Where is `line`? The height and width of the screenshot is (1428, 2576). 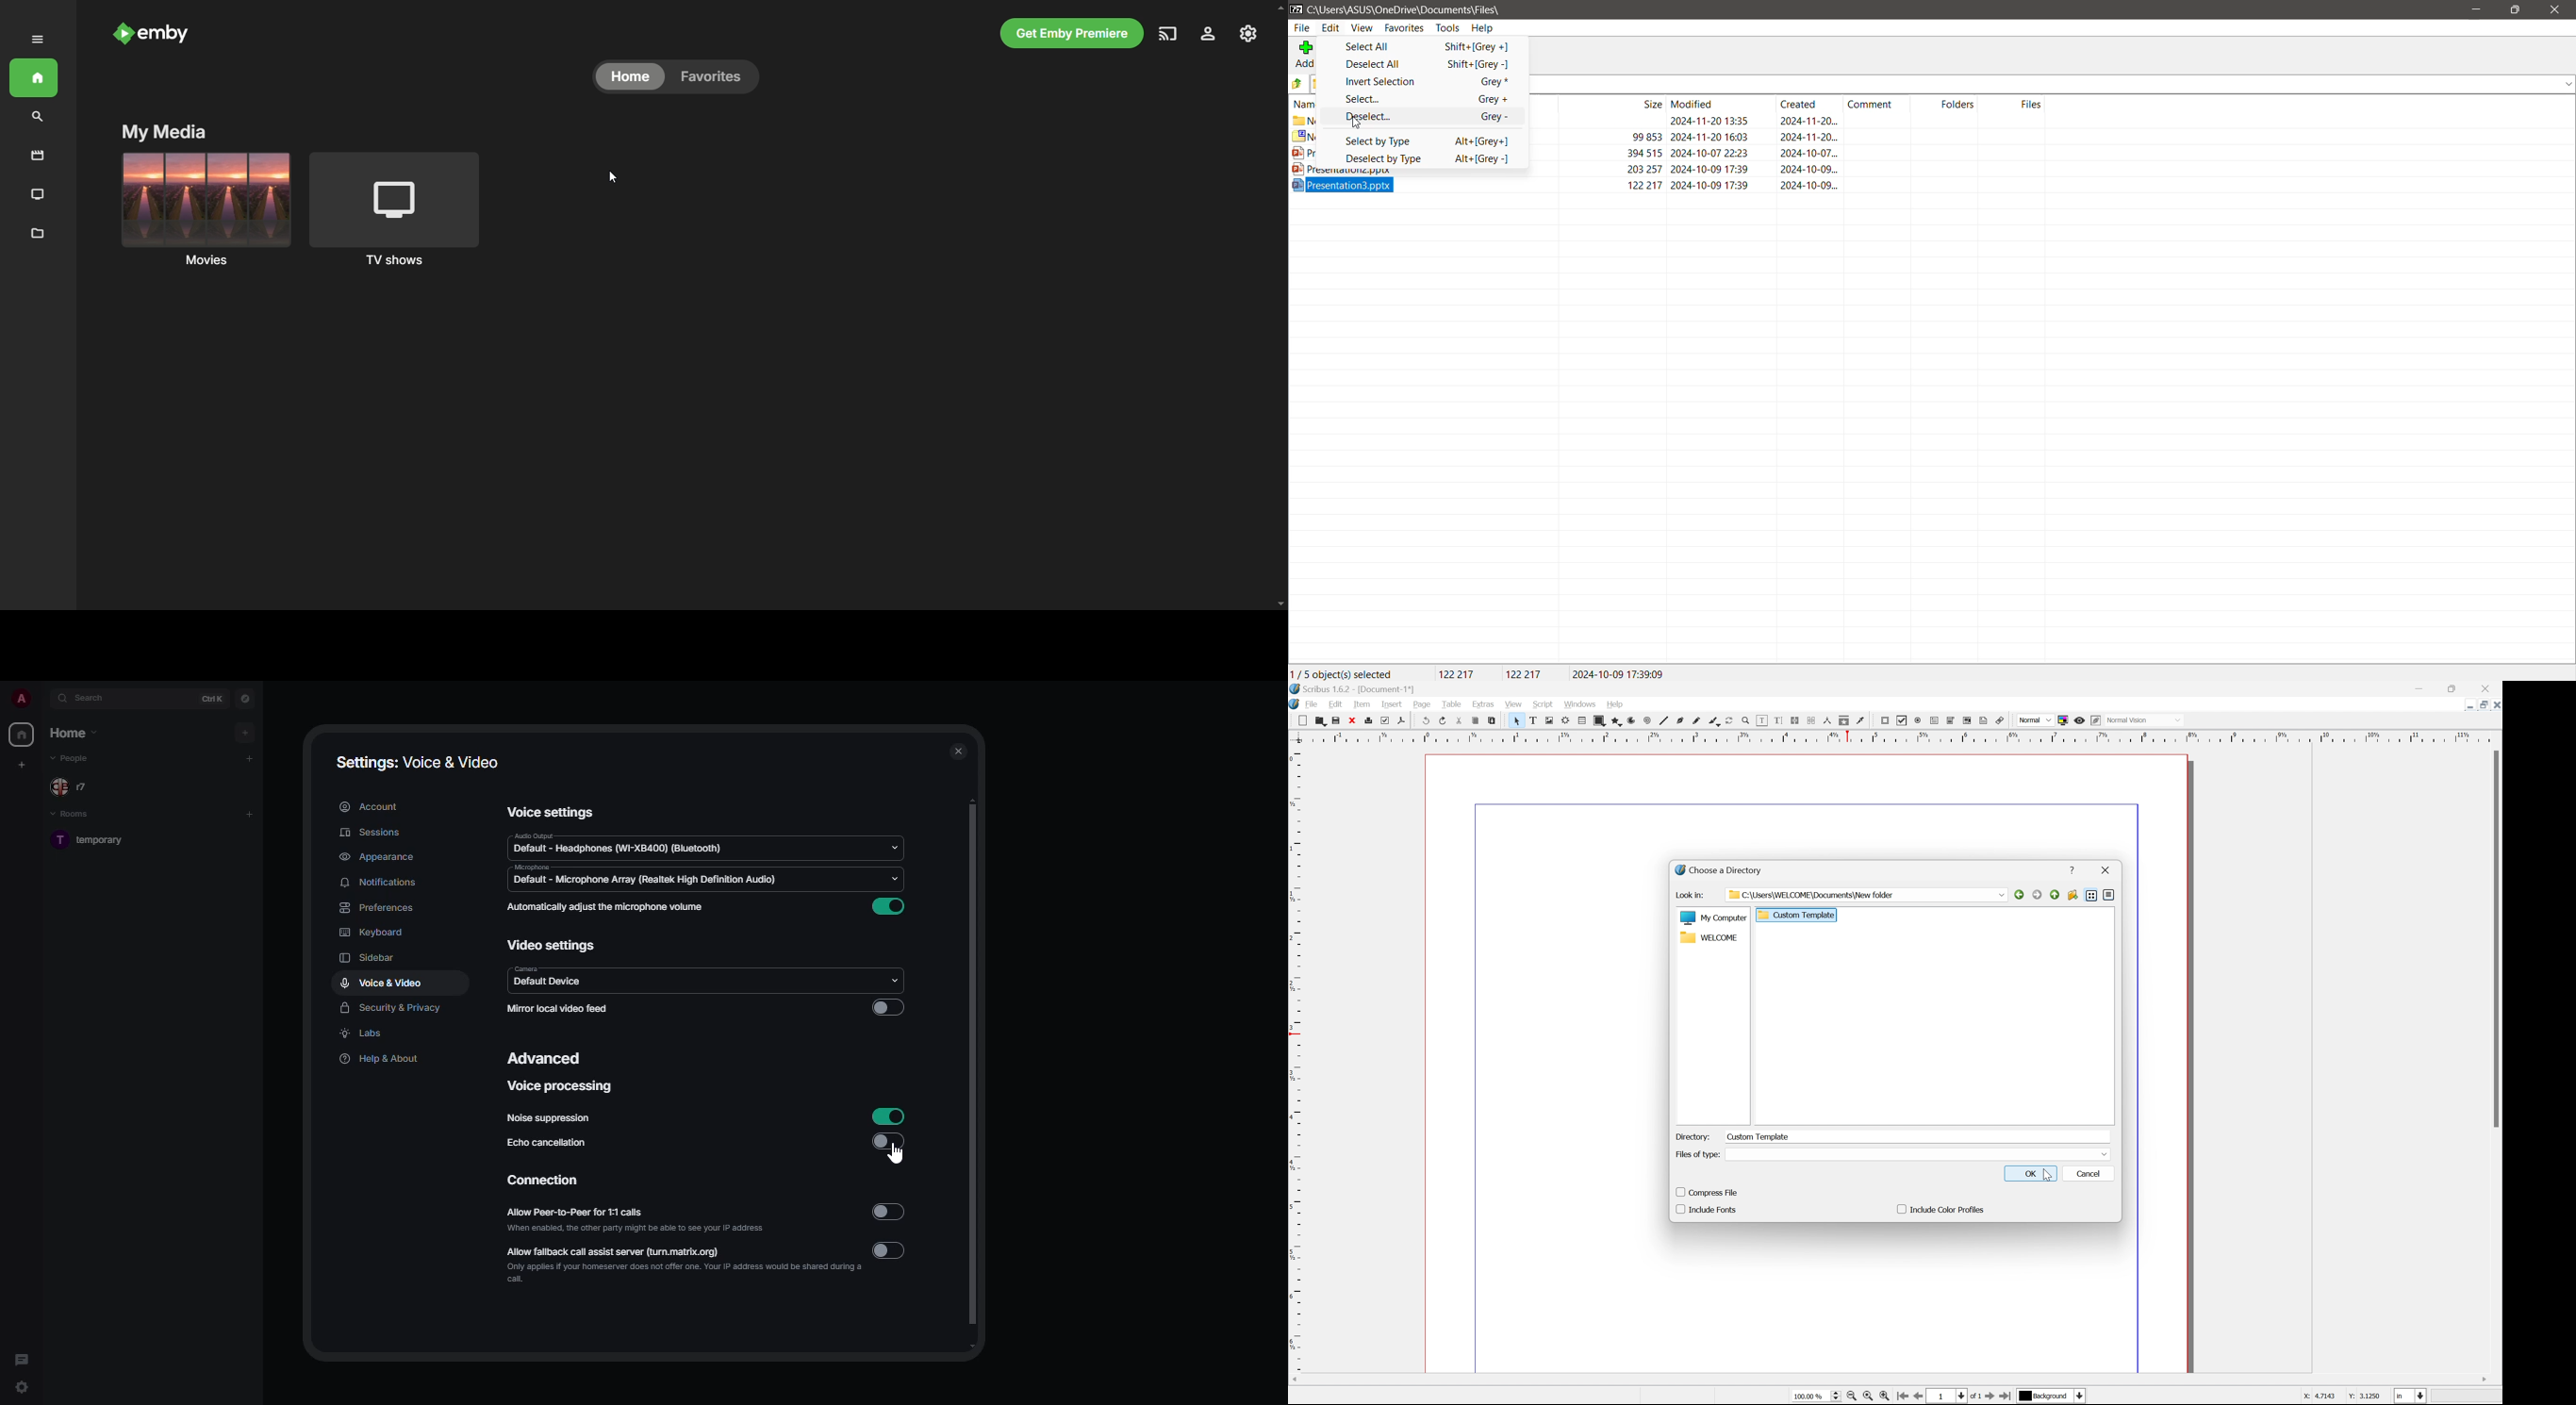 line is located at coordinates (1662, 721).